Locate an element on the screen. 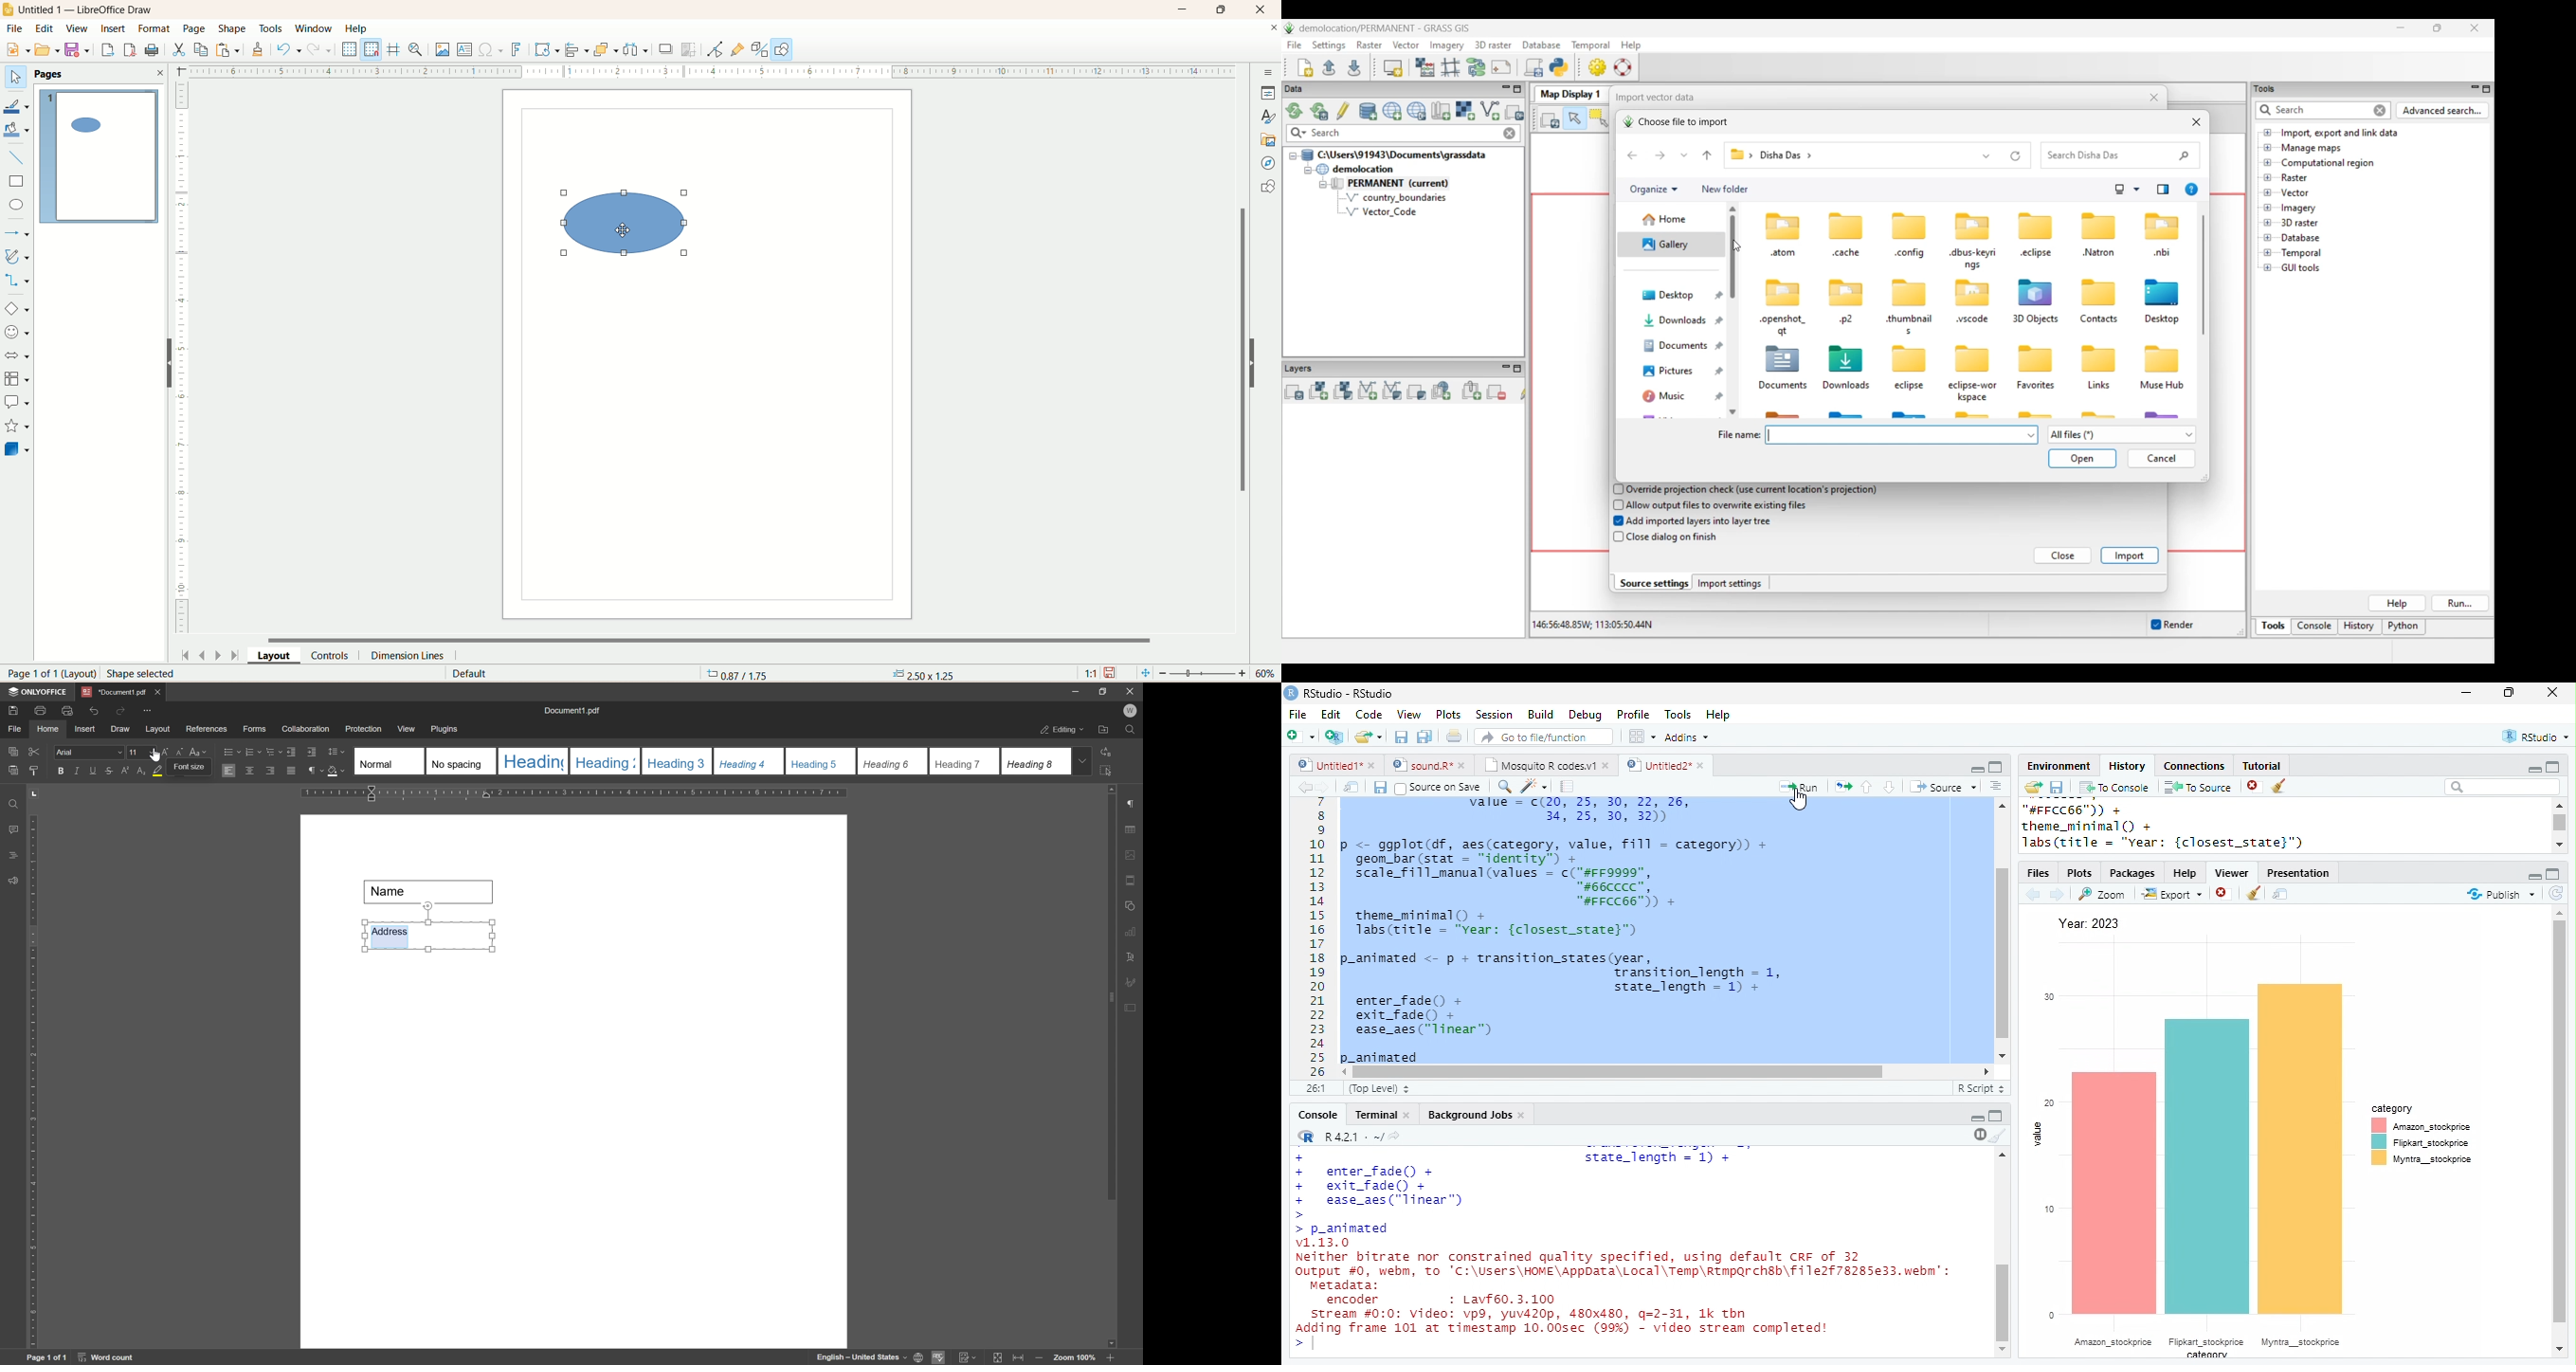 This screenshot has width=2576, height=1372. value is located at coordinates (2034, 1134).